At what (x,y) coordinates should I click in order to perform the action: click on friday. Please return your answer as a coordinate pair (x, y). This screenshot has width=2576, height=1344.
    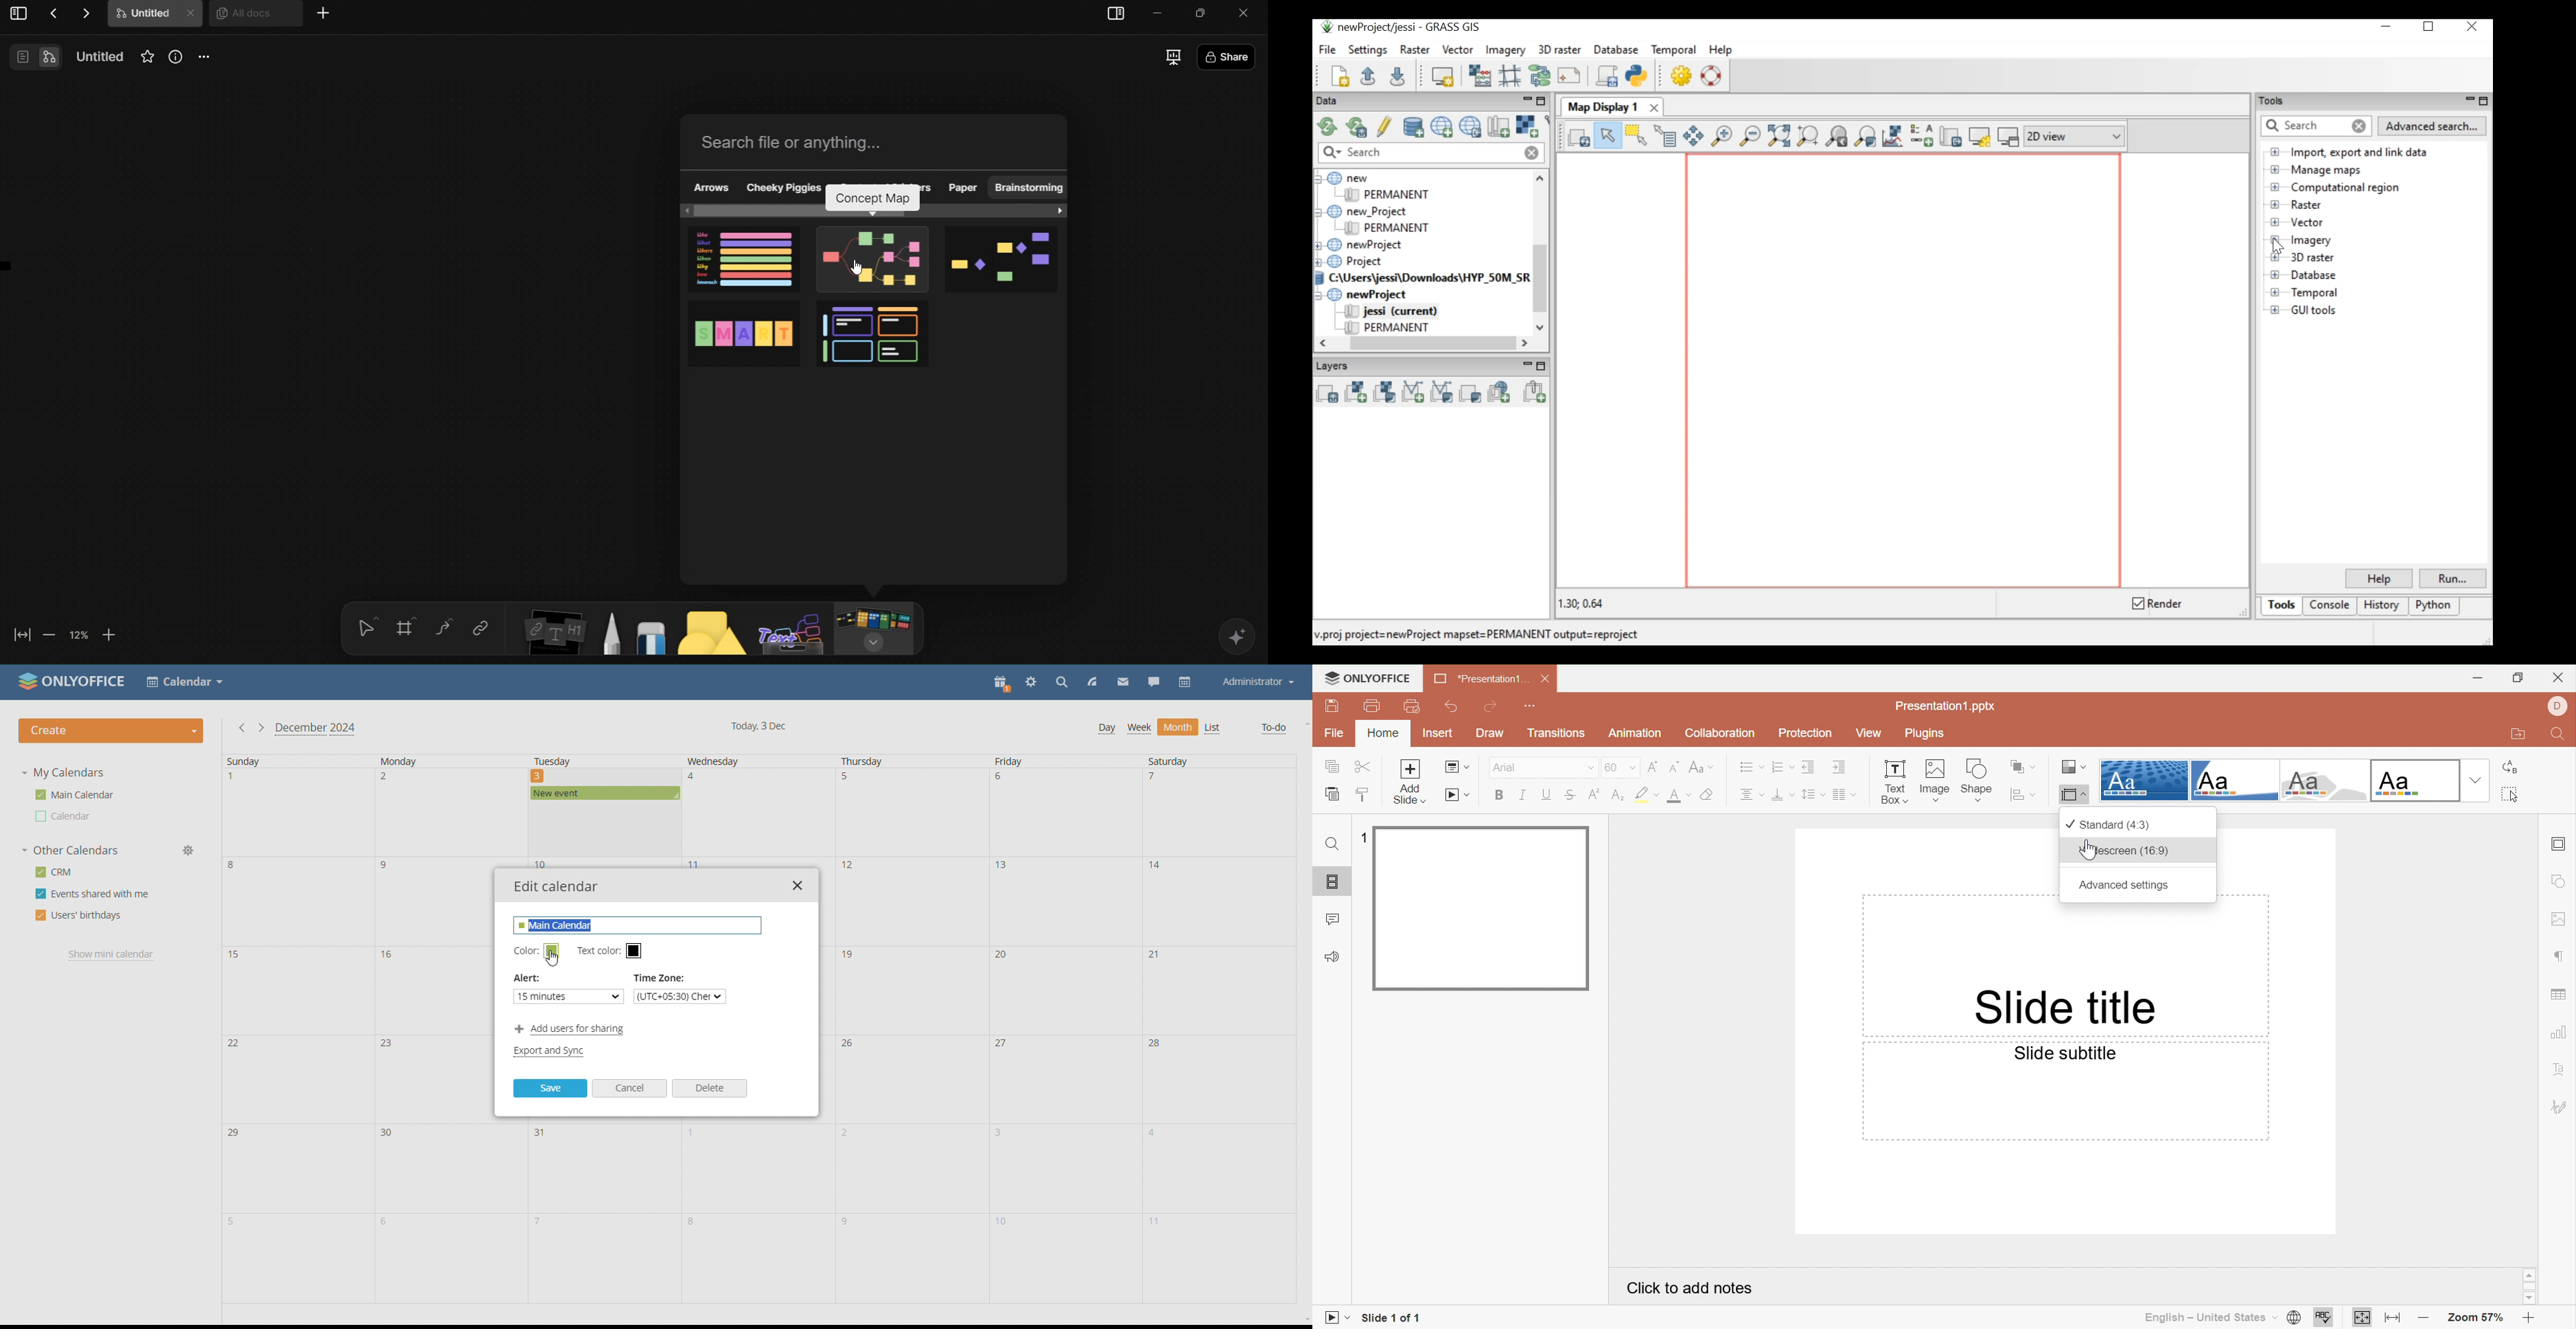
    Looking at the image, I should click on (1029, 762).